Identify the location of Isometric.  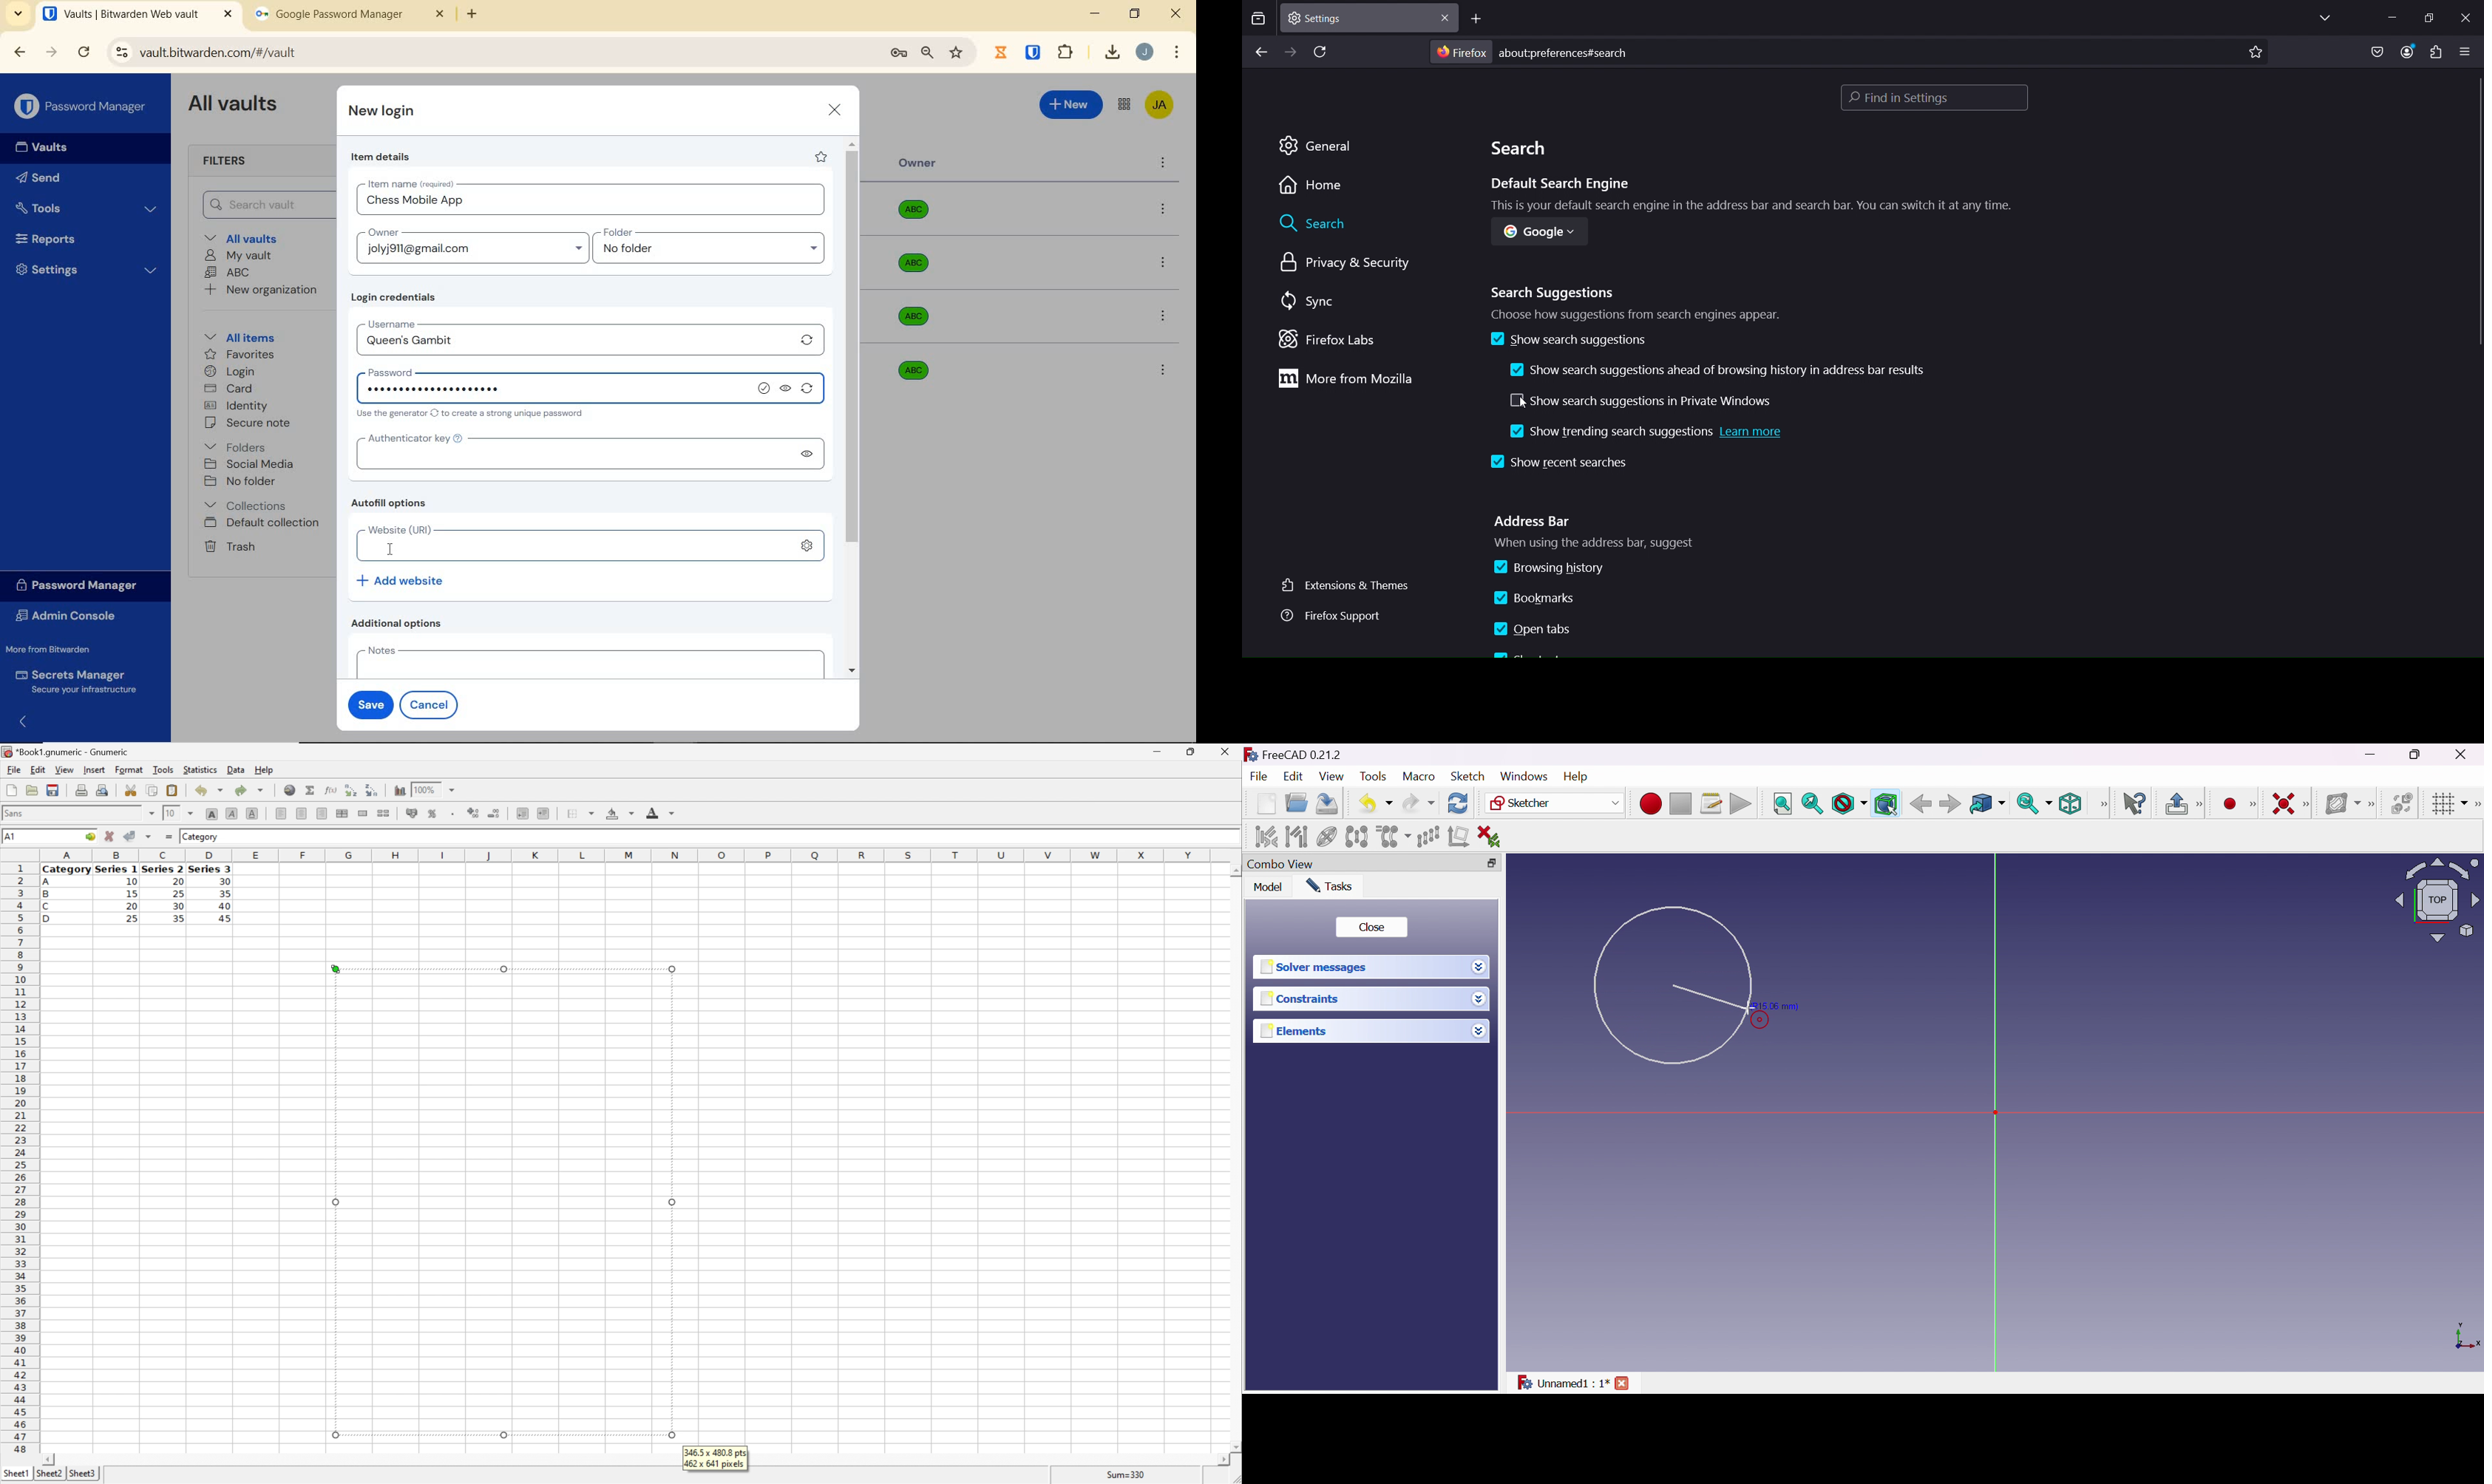
(2069, 805).